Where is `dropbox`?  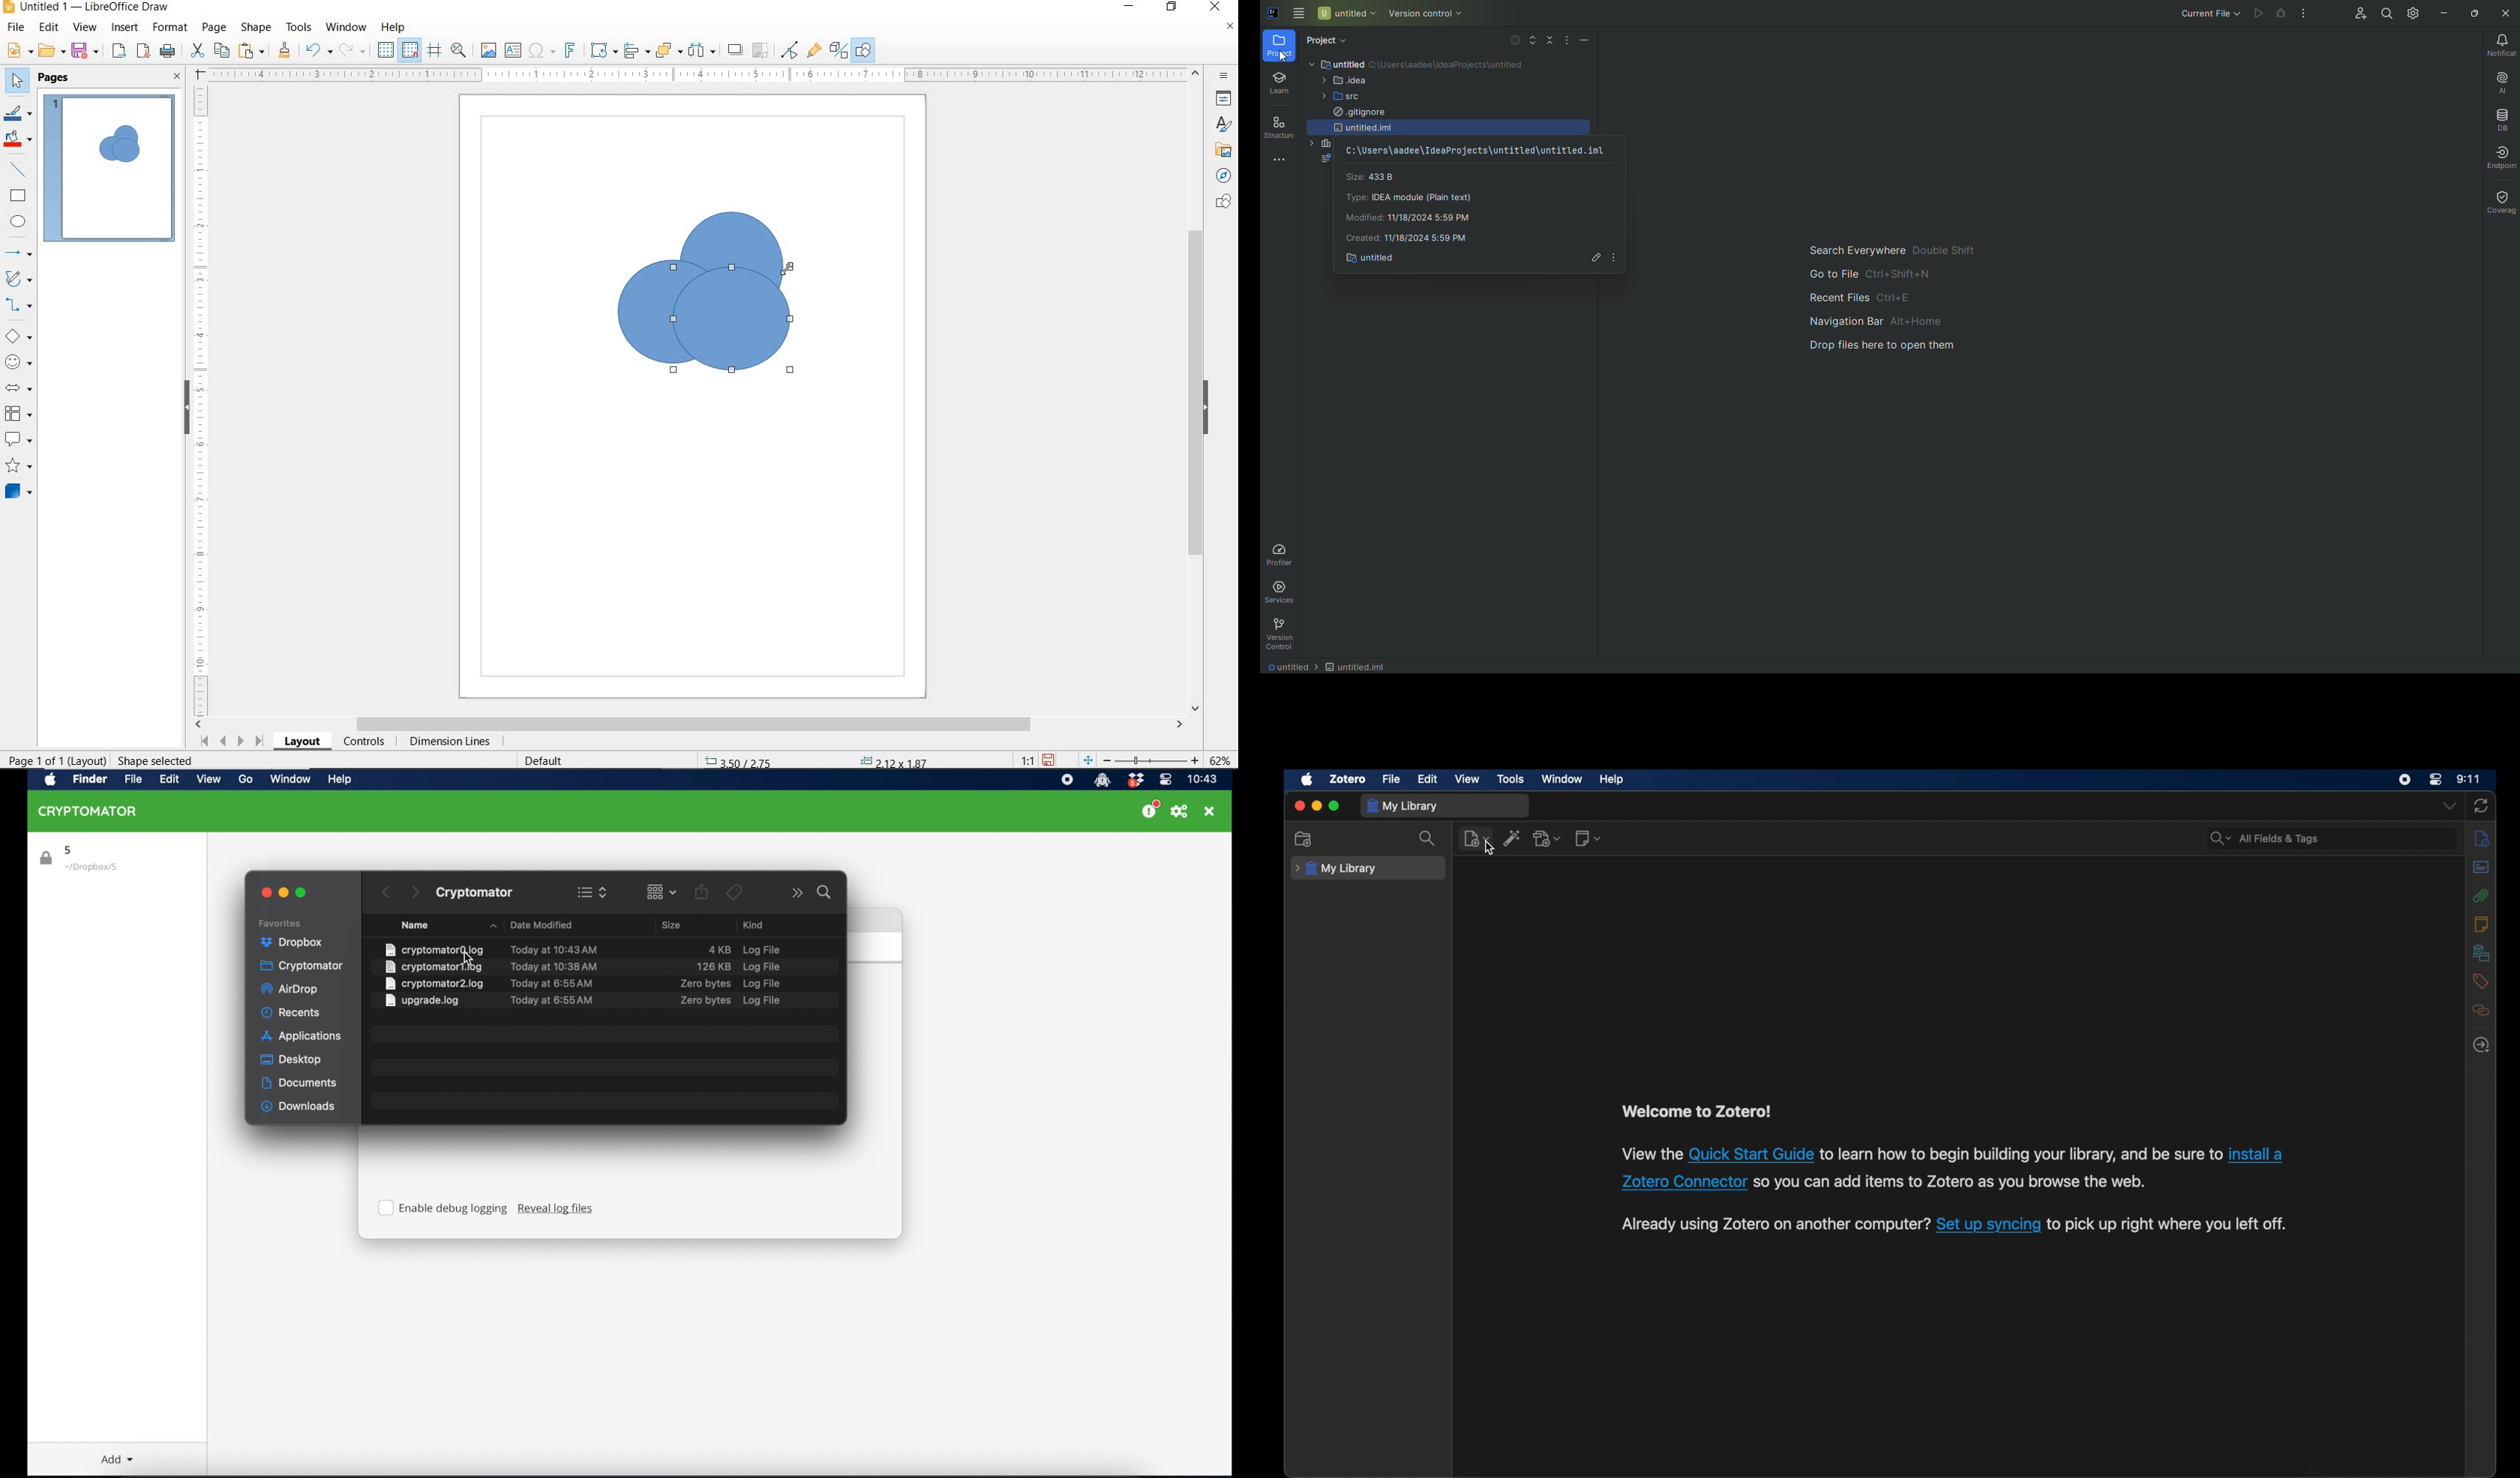
dropbox is located at coordinates (295, 942).